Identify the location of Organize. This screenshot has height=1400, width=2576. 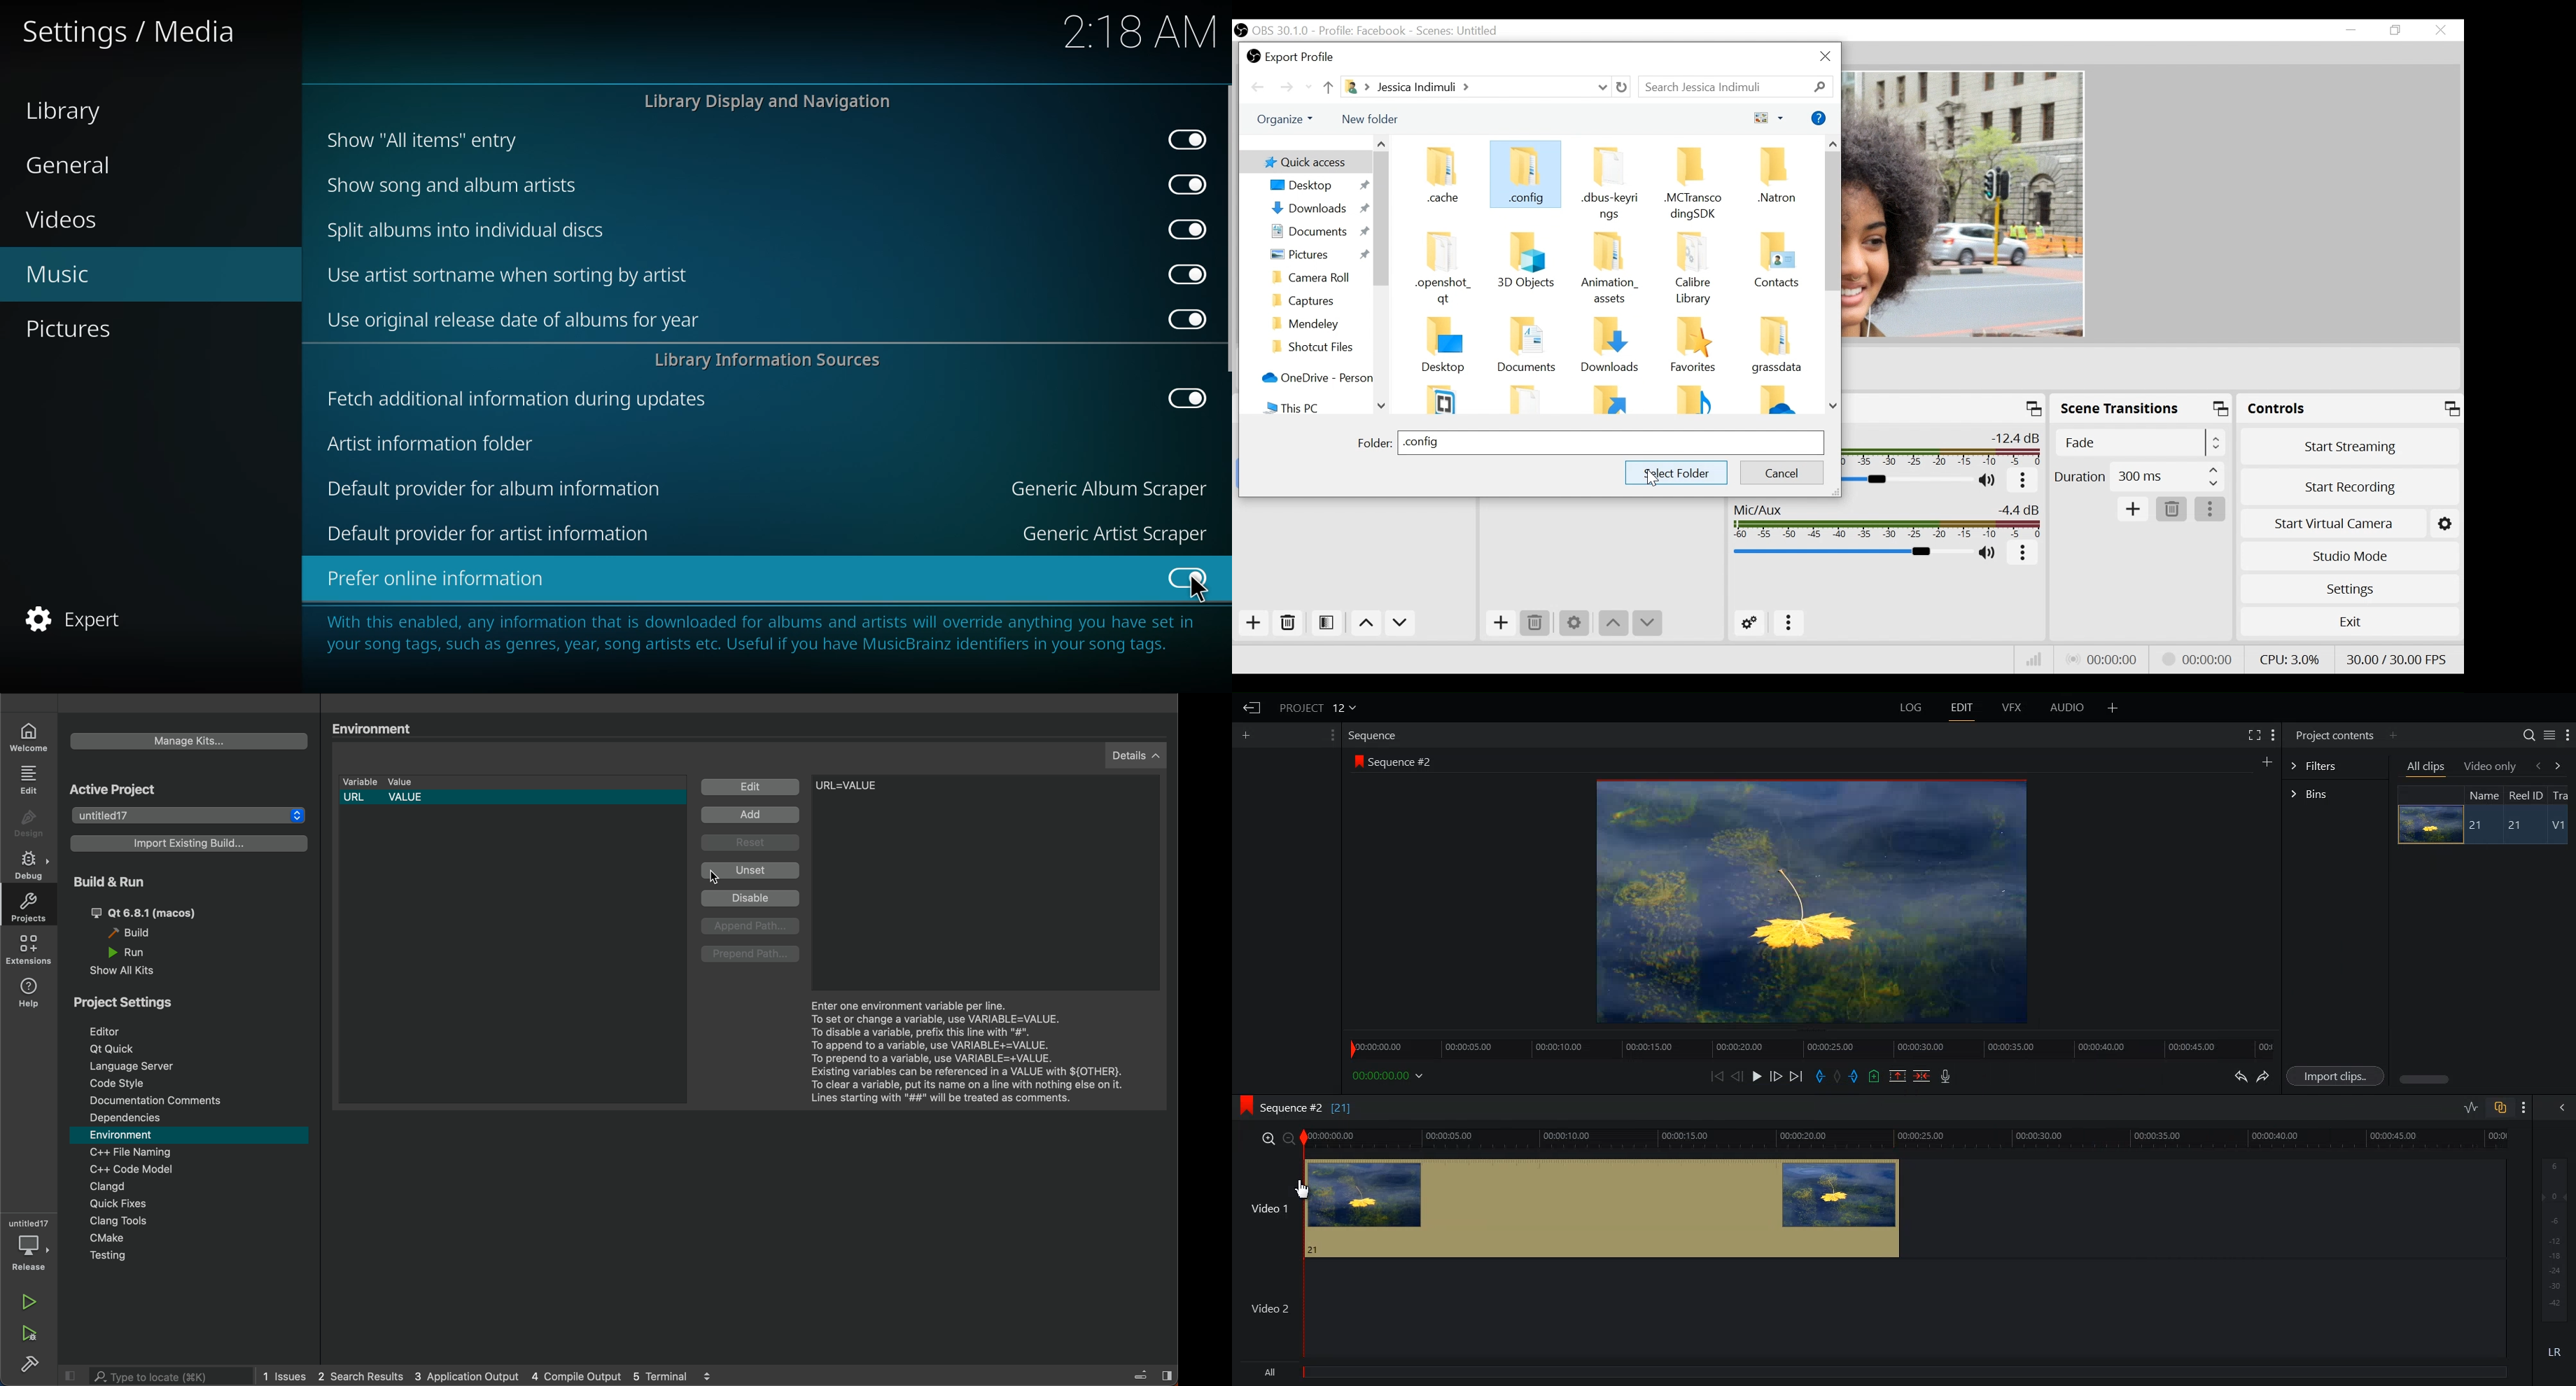
(1288, 120).